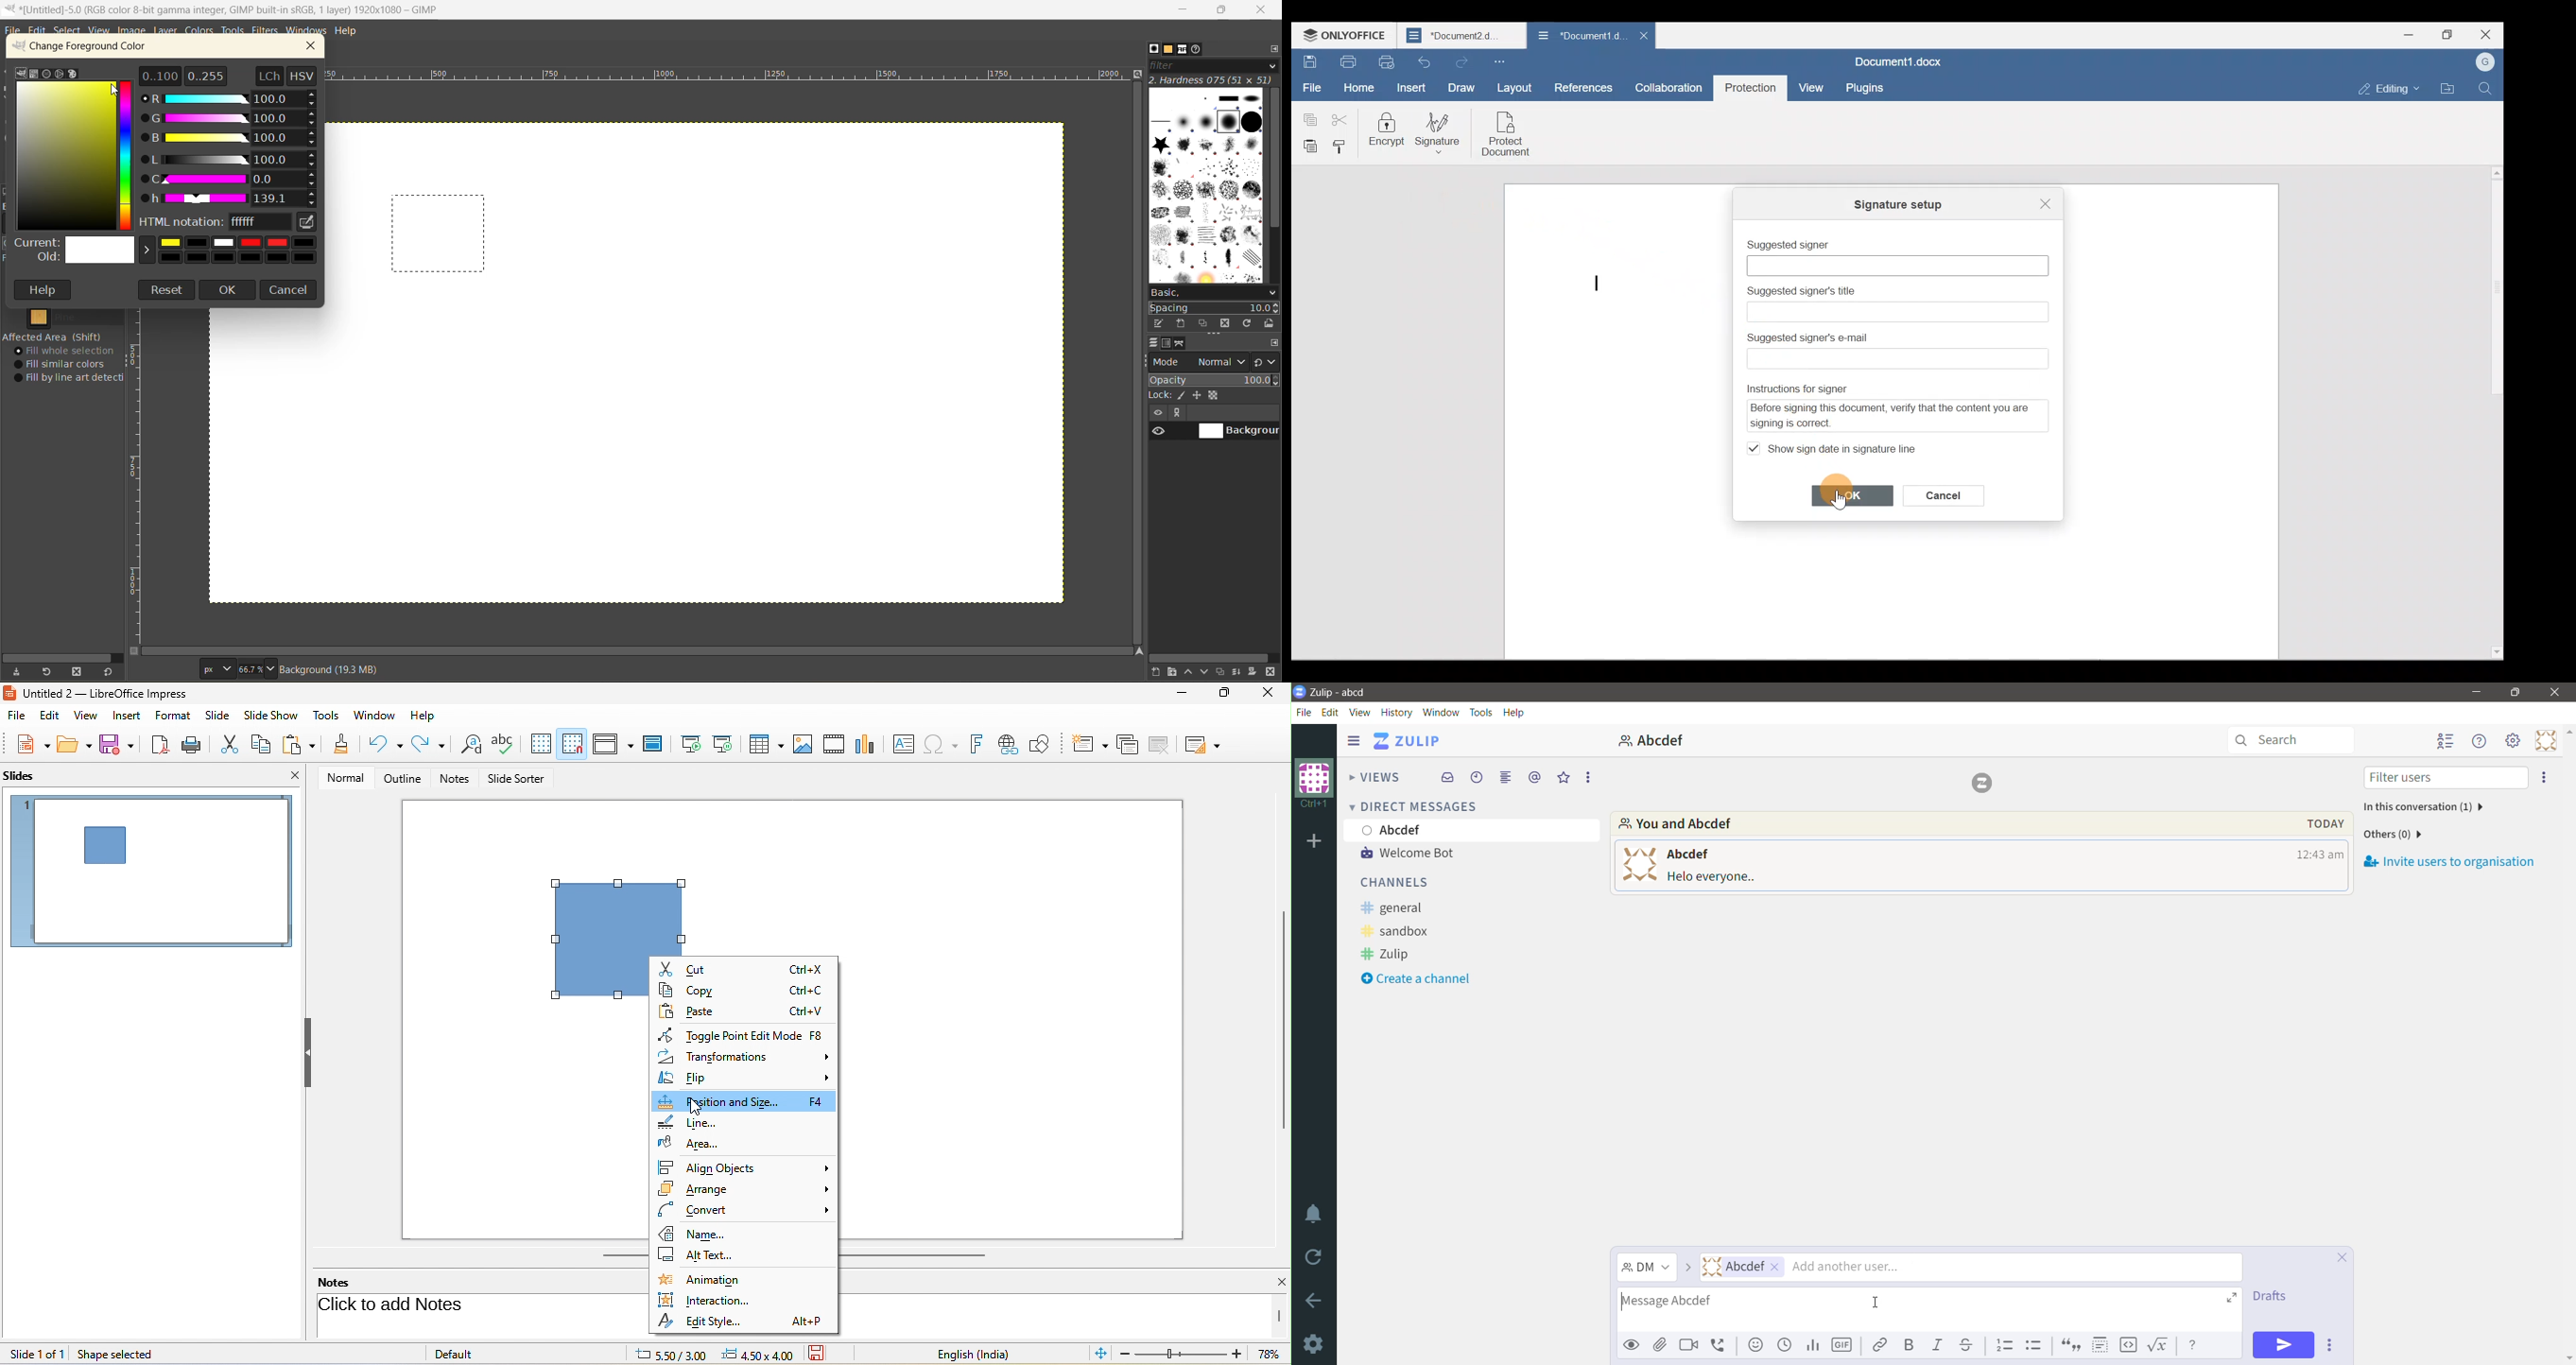 The height and width of the screenshot is (1372, 2576). I want to click on preview, so click(1157, 433).